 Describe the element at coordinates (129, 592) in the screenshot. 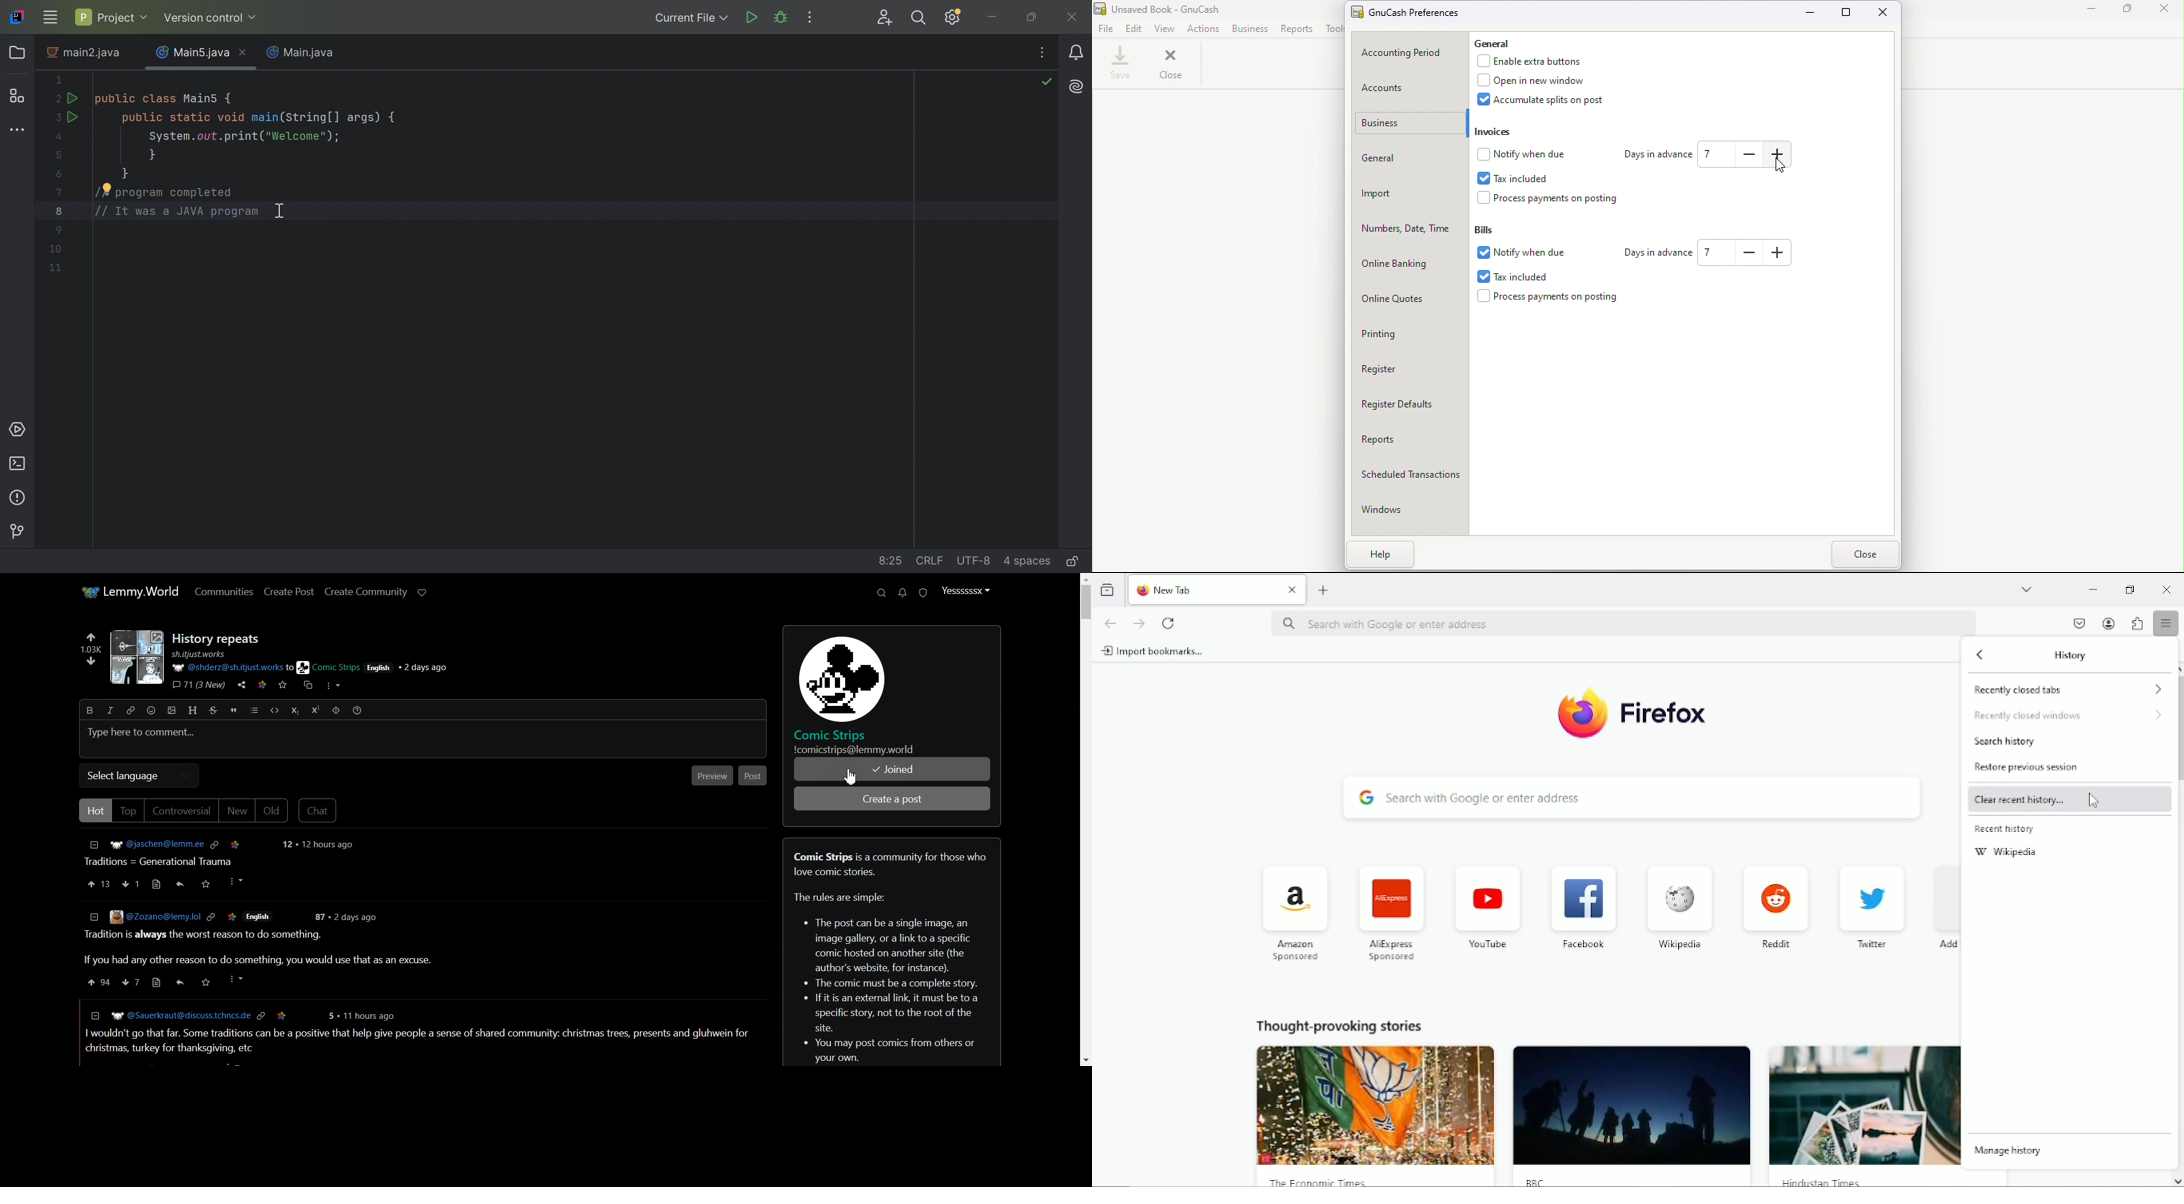

I see `Home page` at that location.